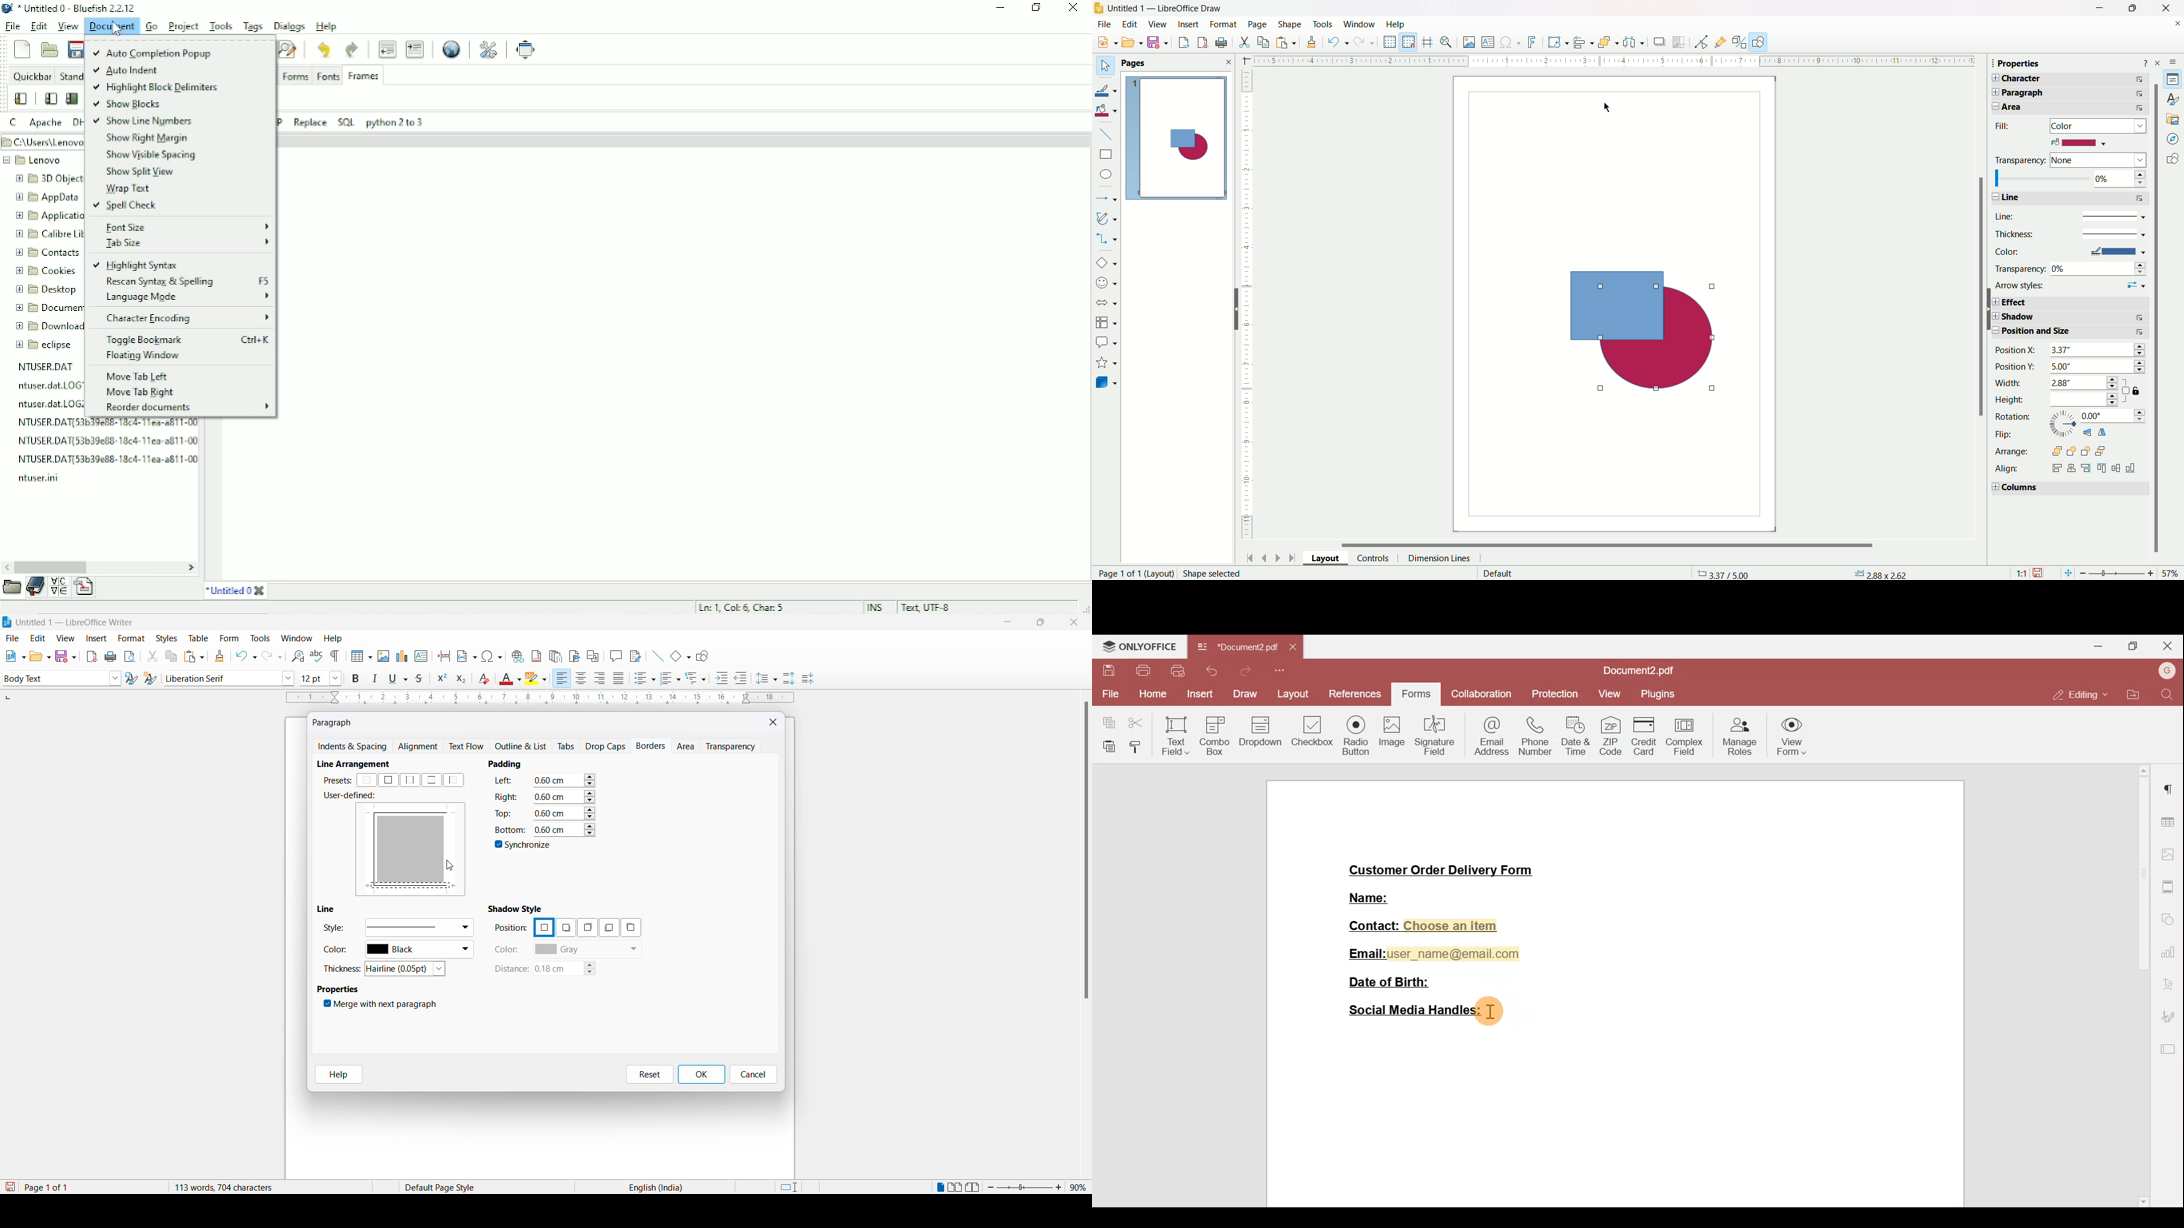 The width and height of the screenshot is (2184, 1232). What do you see at coordinates (1449, 42) in the screenshot?
I see `pan and zoom` at bounding box center [1449, 42].